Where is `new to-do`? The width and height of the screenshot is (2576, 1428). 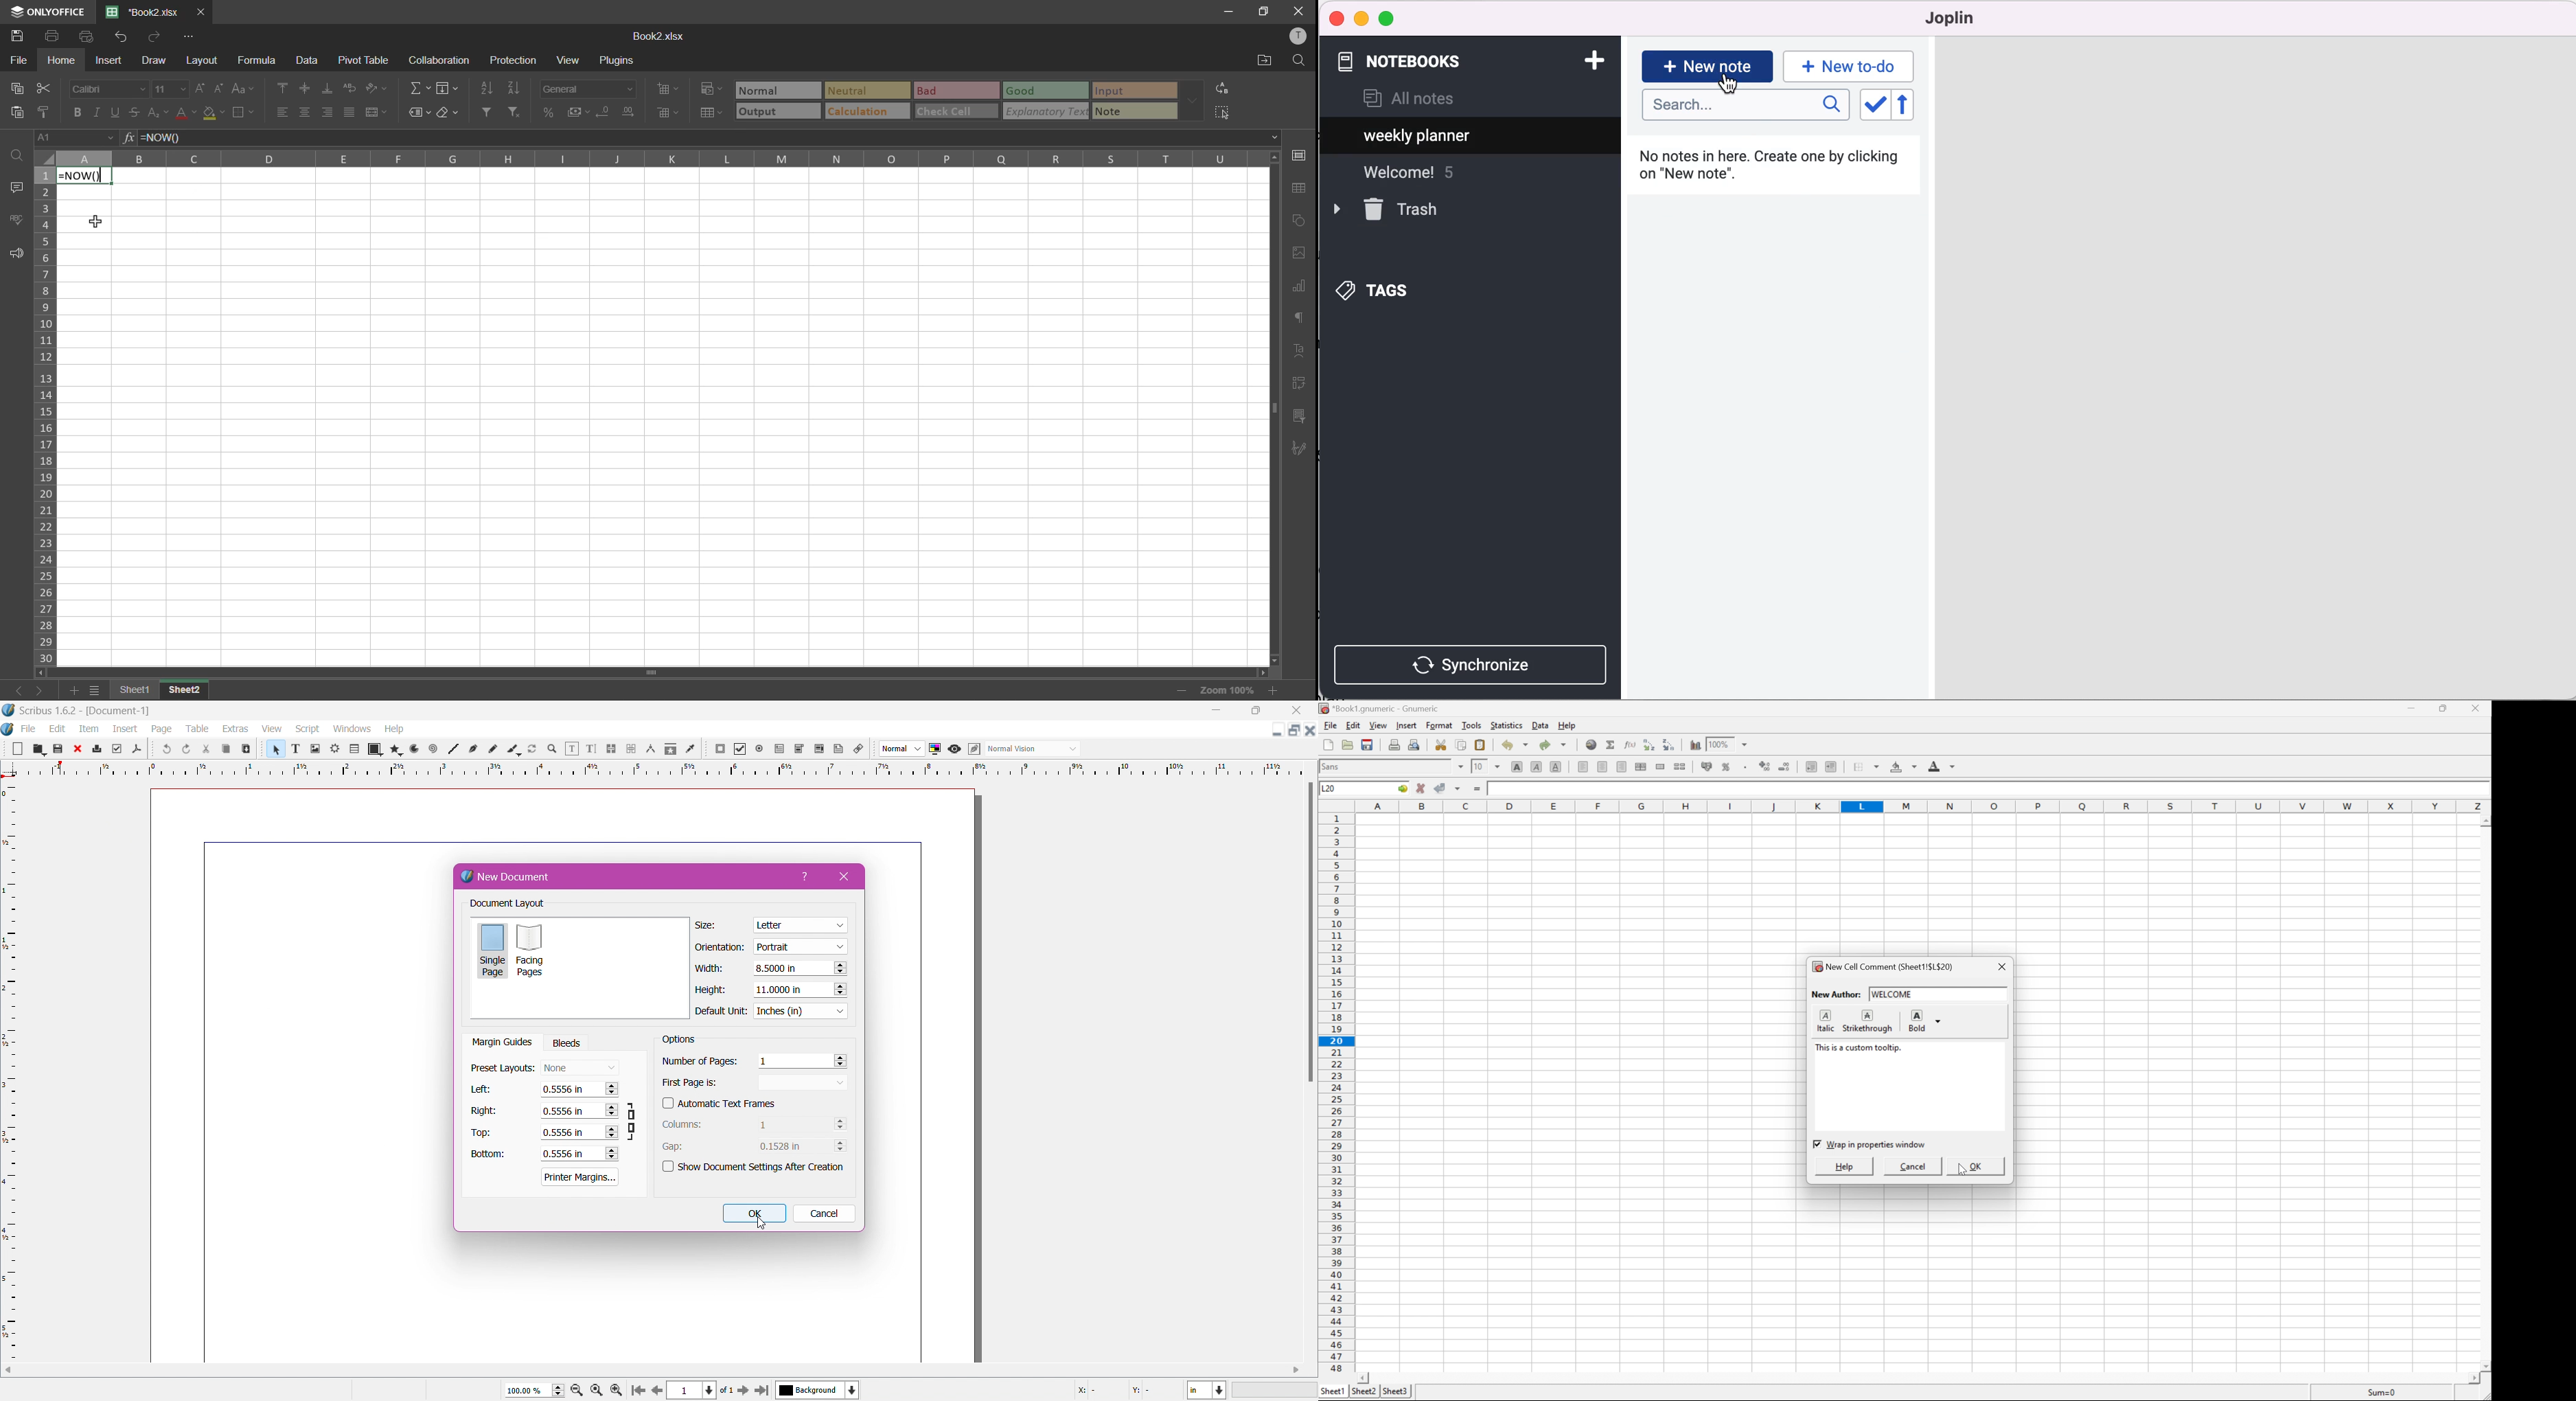
new to-do is located at coordinates (1846, 66).